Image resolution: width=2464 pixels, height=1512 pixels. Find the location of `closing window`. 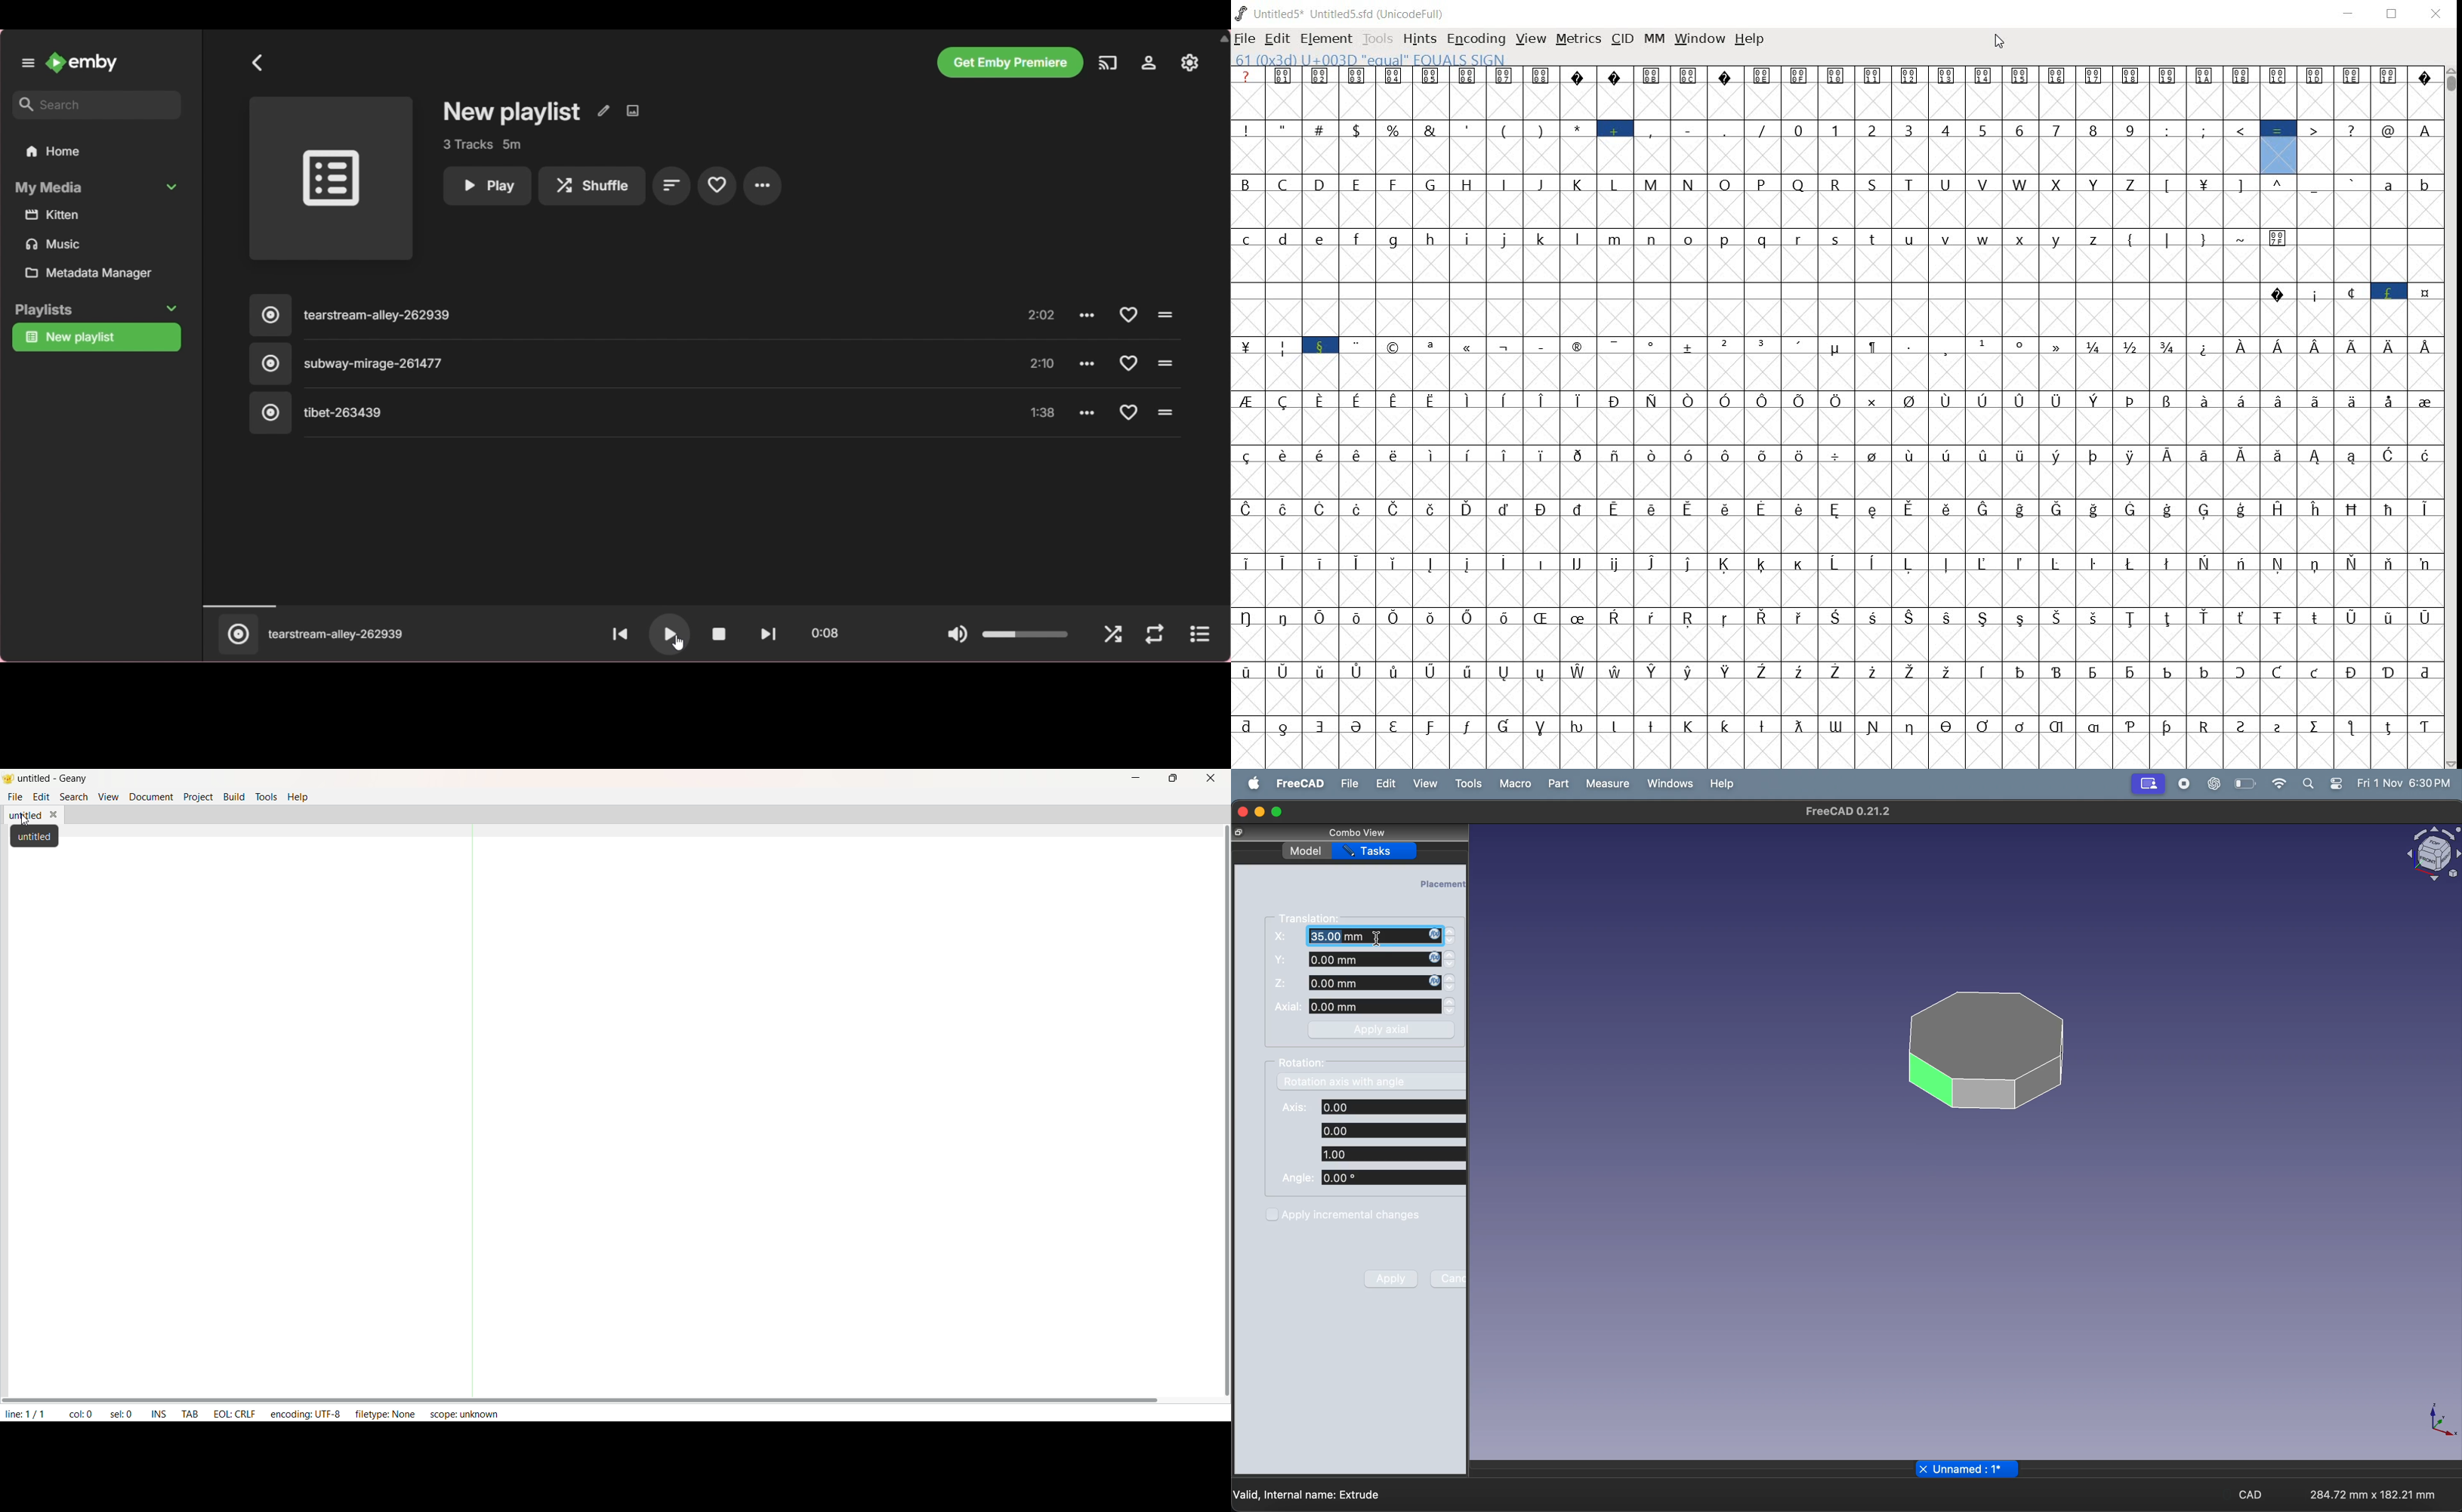

closing window is located at coordinates (1241, 810).